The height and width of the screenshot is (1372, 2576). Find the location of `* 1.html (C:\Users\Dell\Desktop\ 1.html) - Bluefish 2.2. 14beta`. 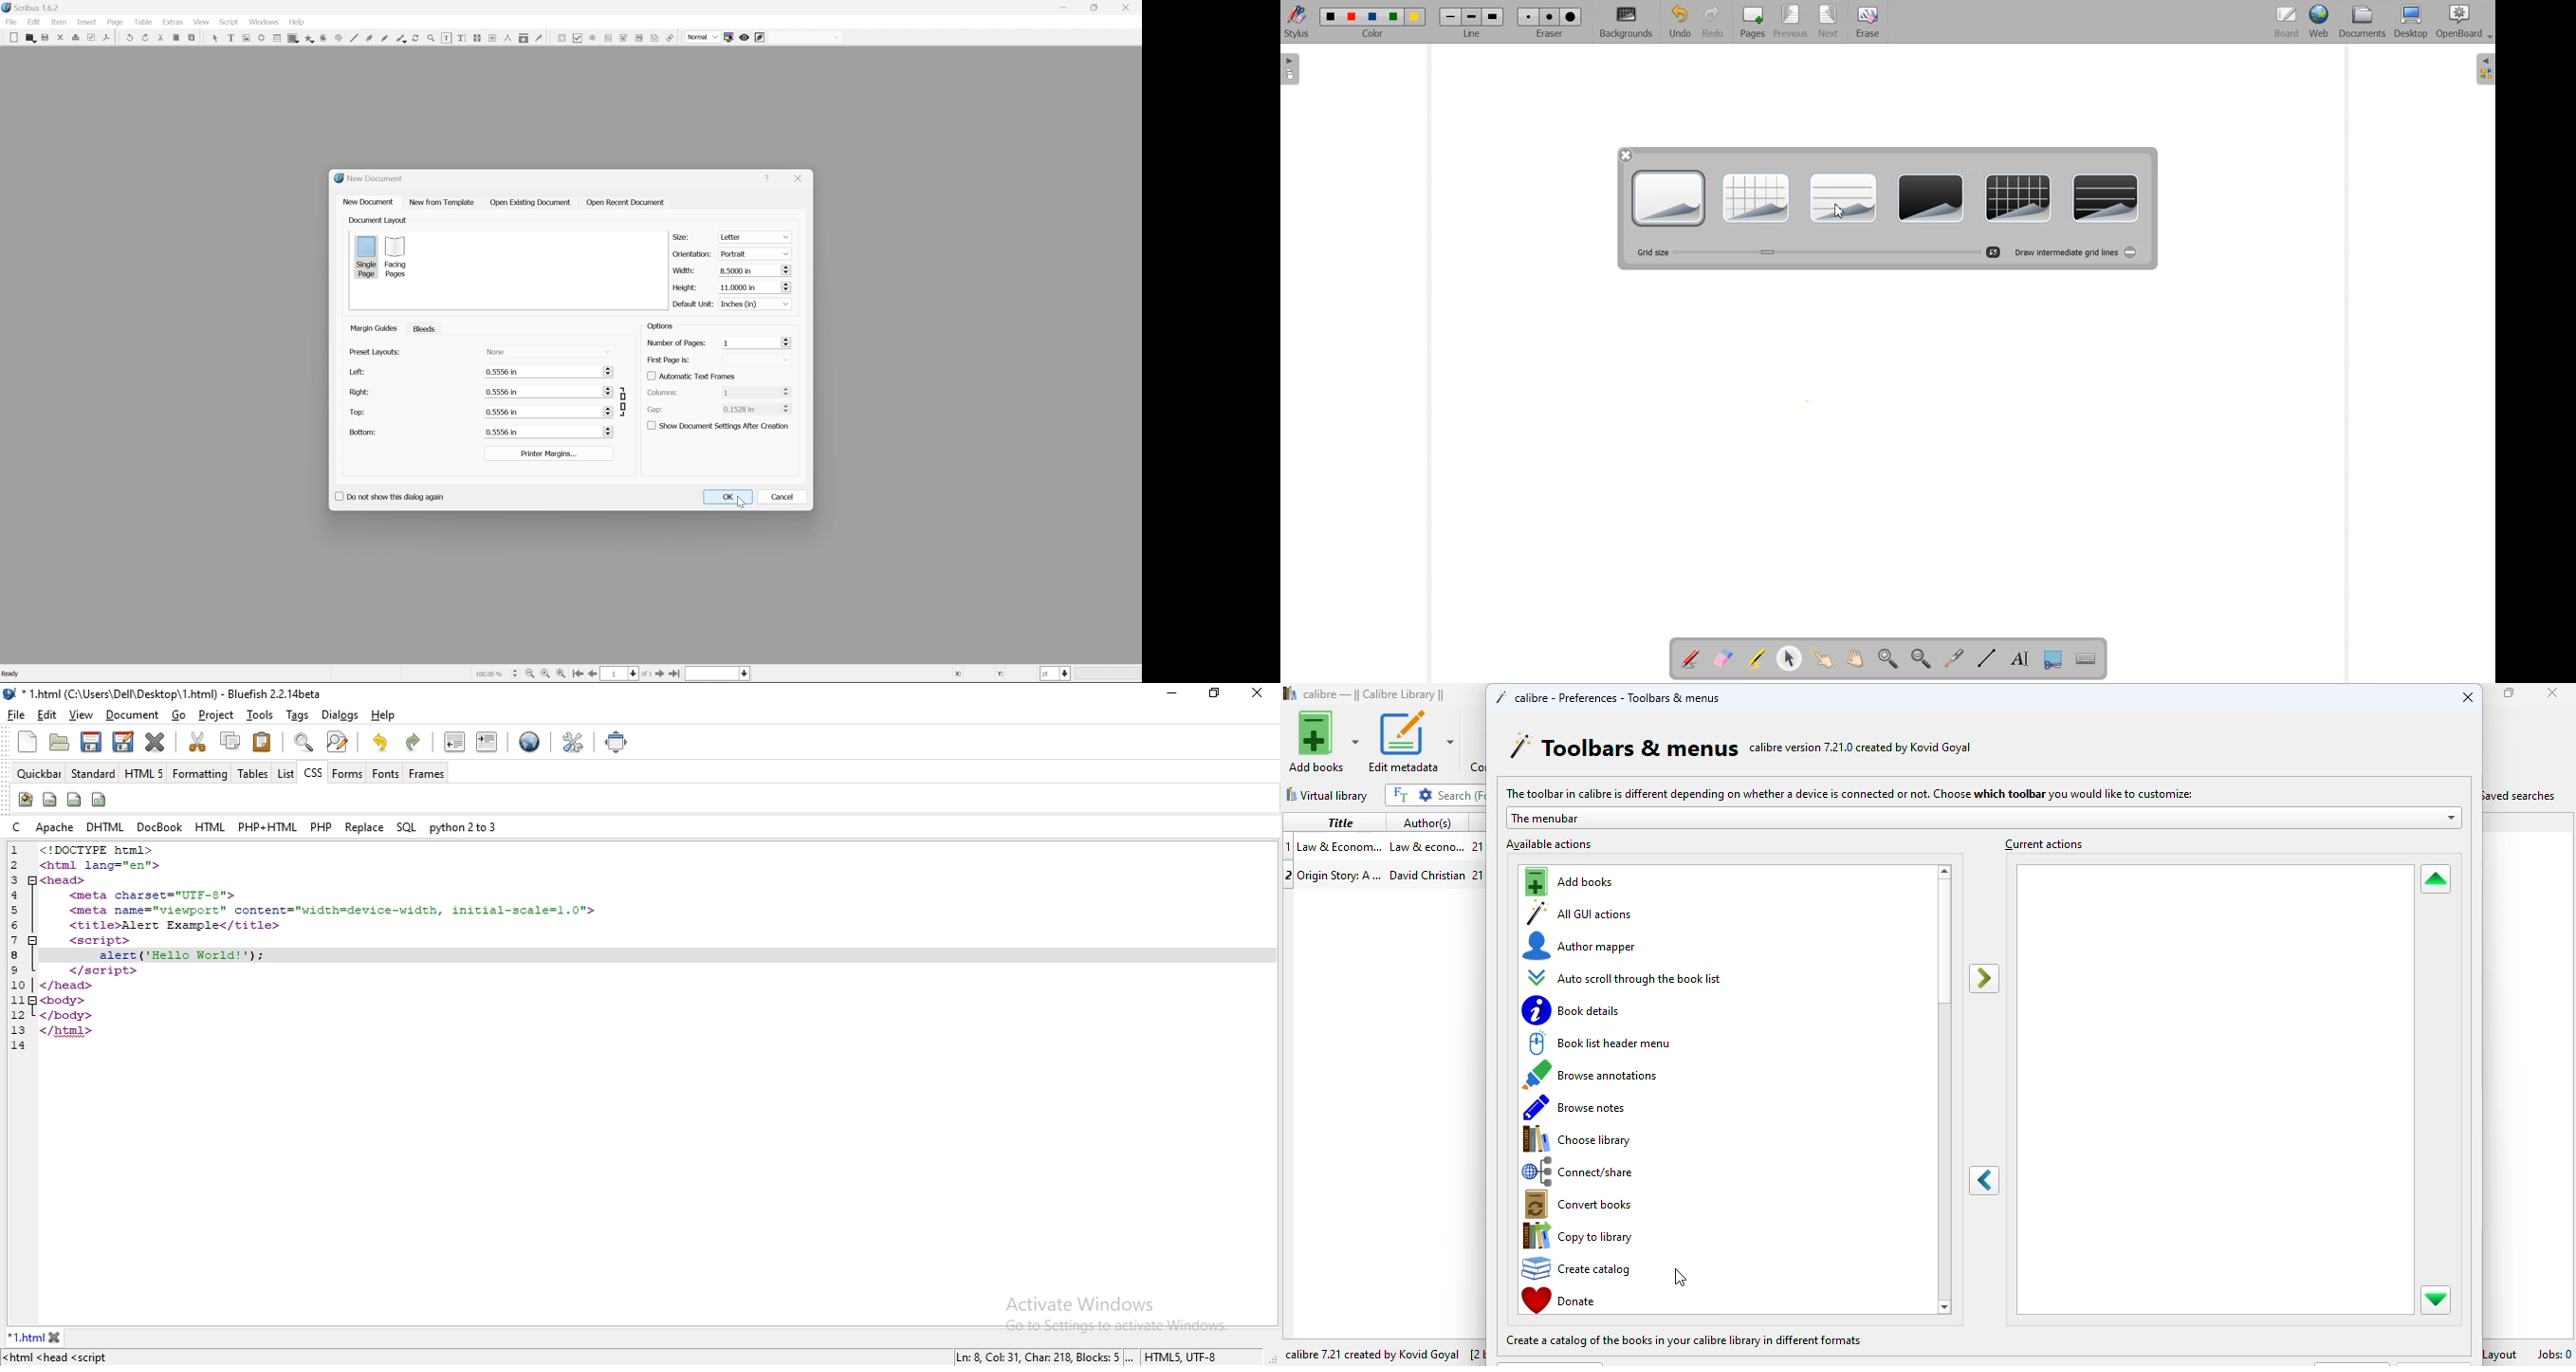

* 1.html (C:\Users\Dell\Desktop\ 1.html) - Bluefish 2.2. 14beta is located at coordinates (178, 694).